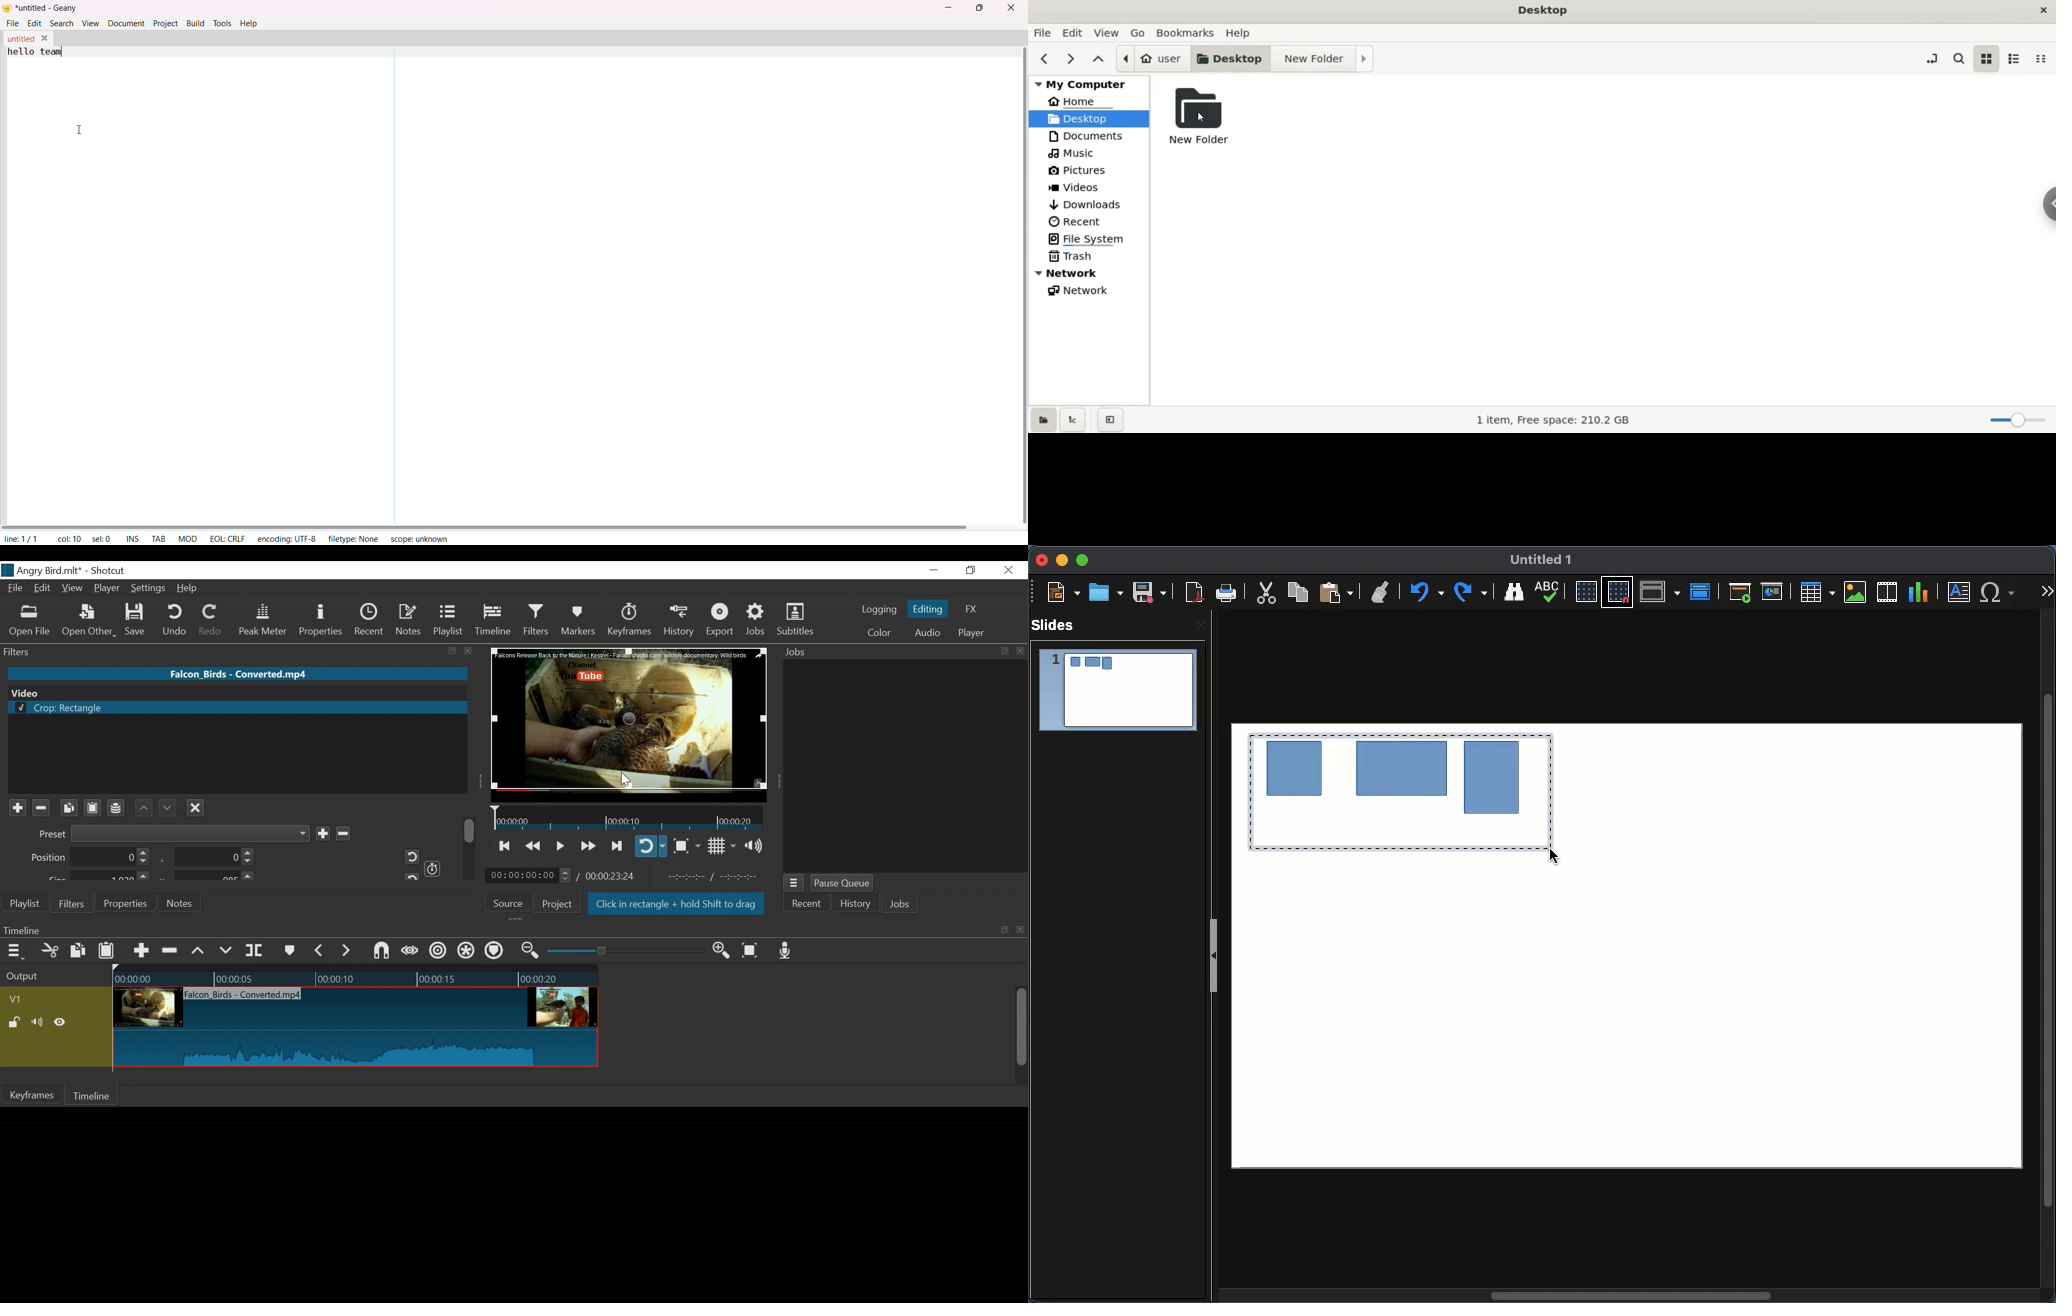 The image size is (2072, 1316). What do you see at coordinates (17, 589) in the screenshot?
I see `File Name` at bounding box center [17, 589].